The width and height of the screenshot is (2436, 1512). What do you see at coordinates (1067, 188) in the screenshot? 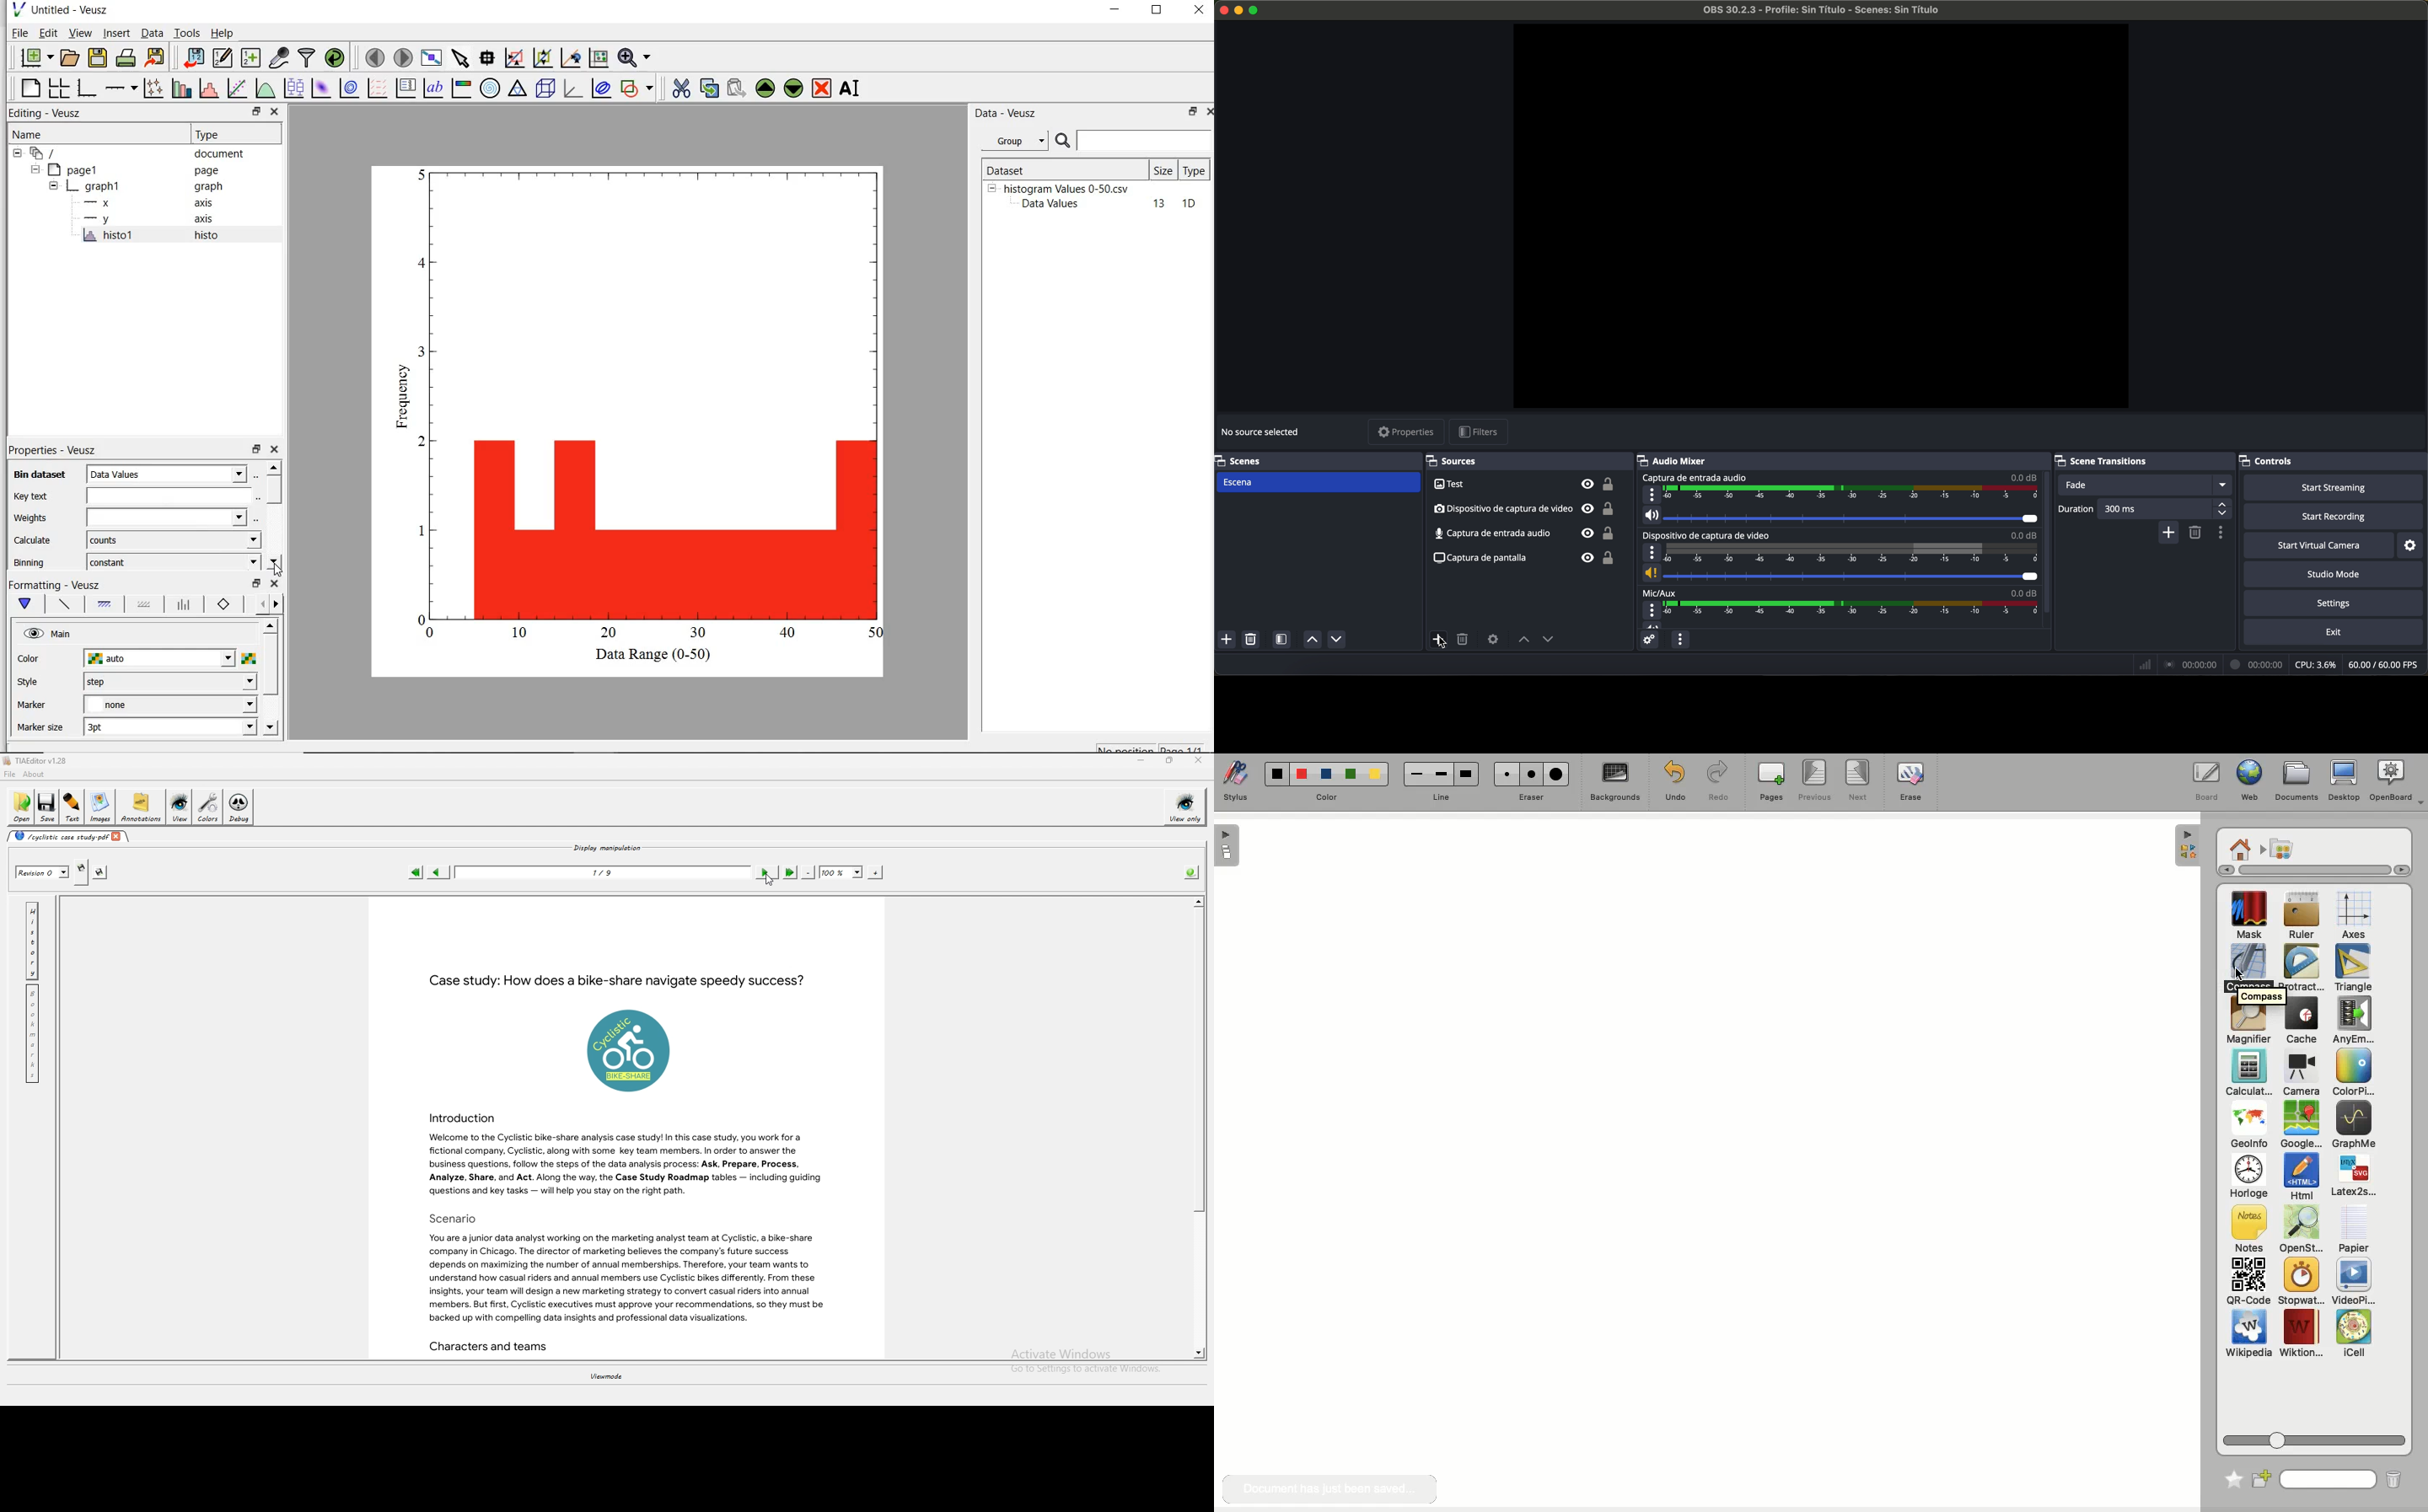
I see `histogram Values 0-50.csv` at bounding box center [1067, 188].